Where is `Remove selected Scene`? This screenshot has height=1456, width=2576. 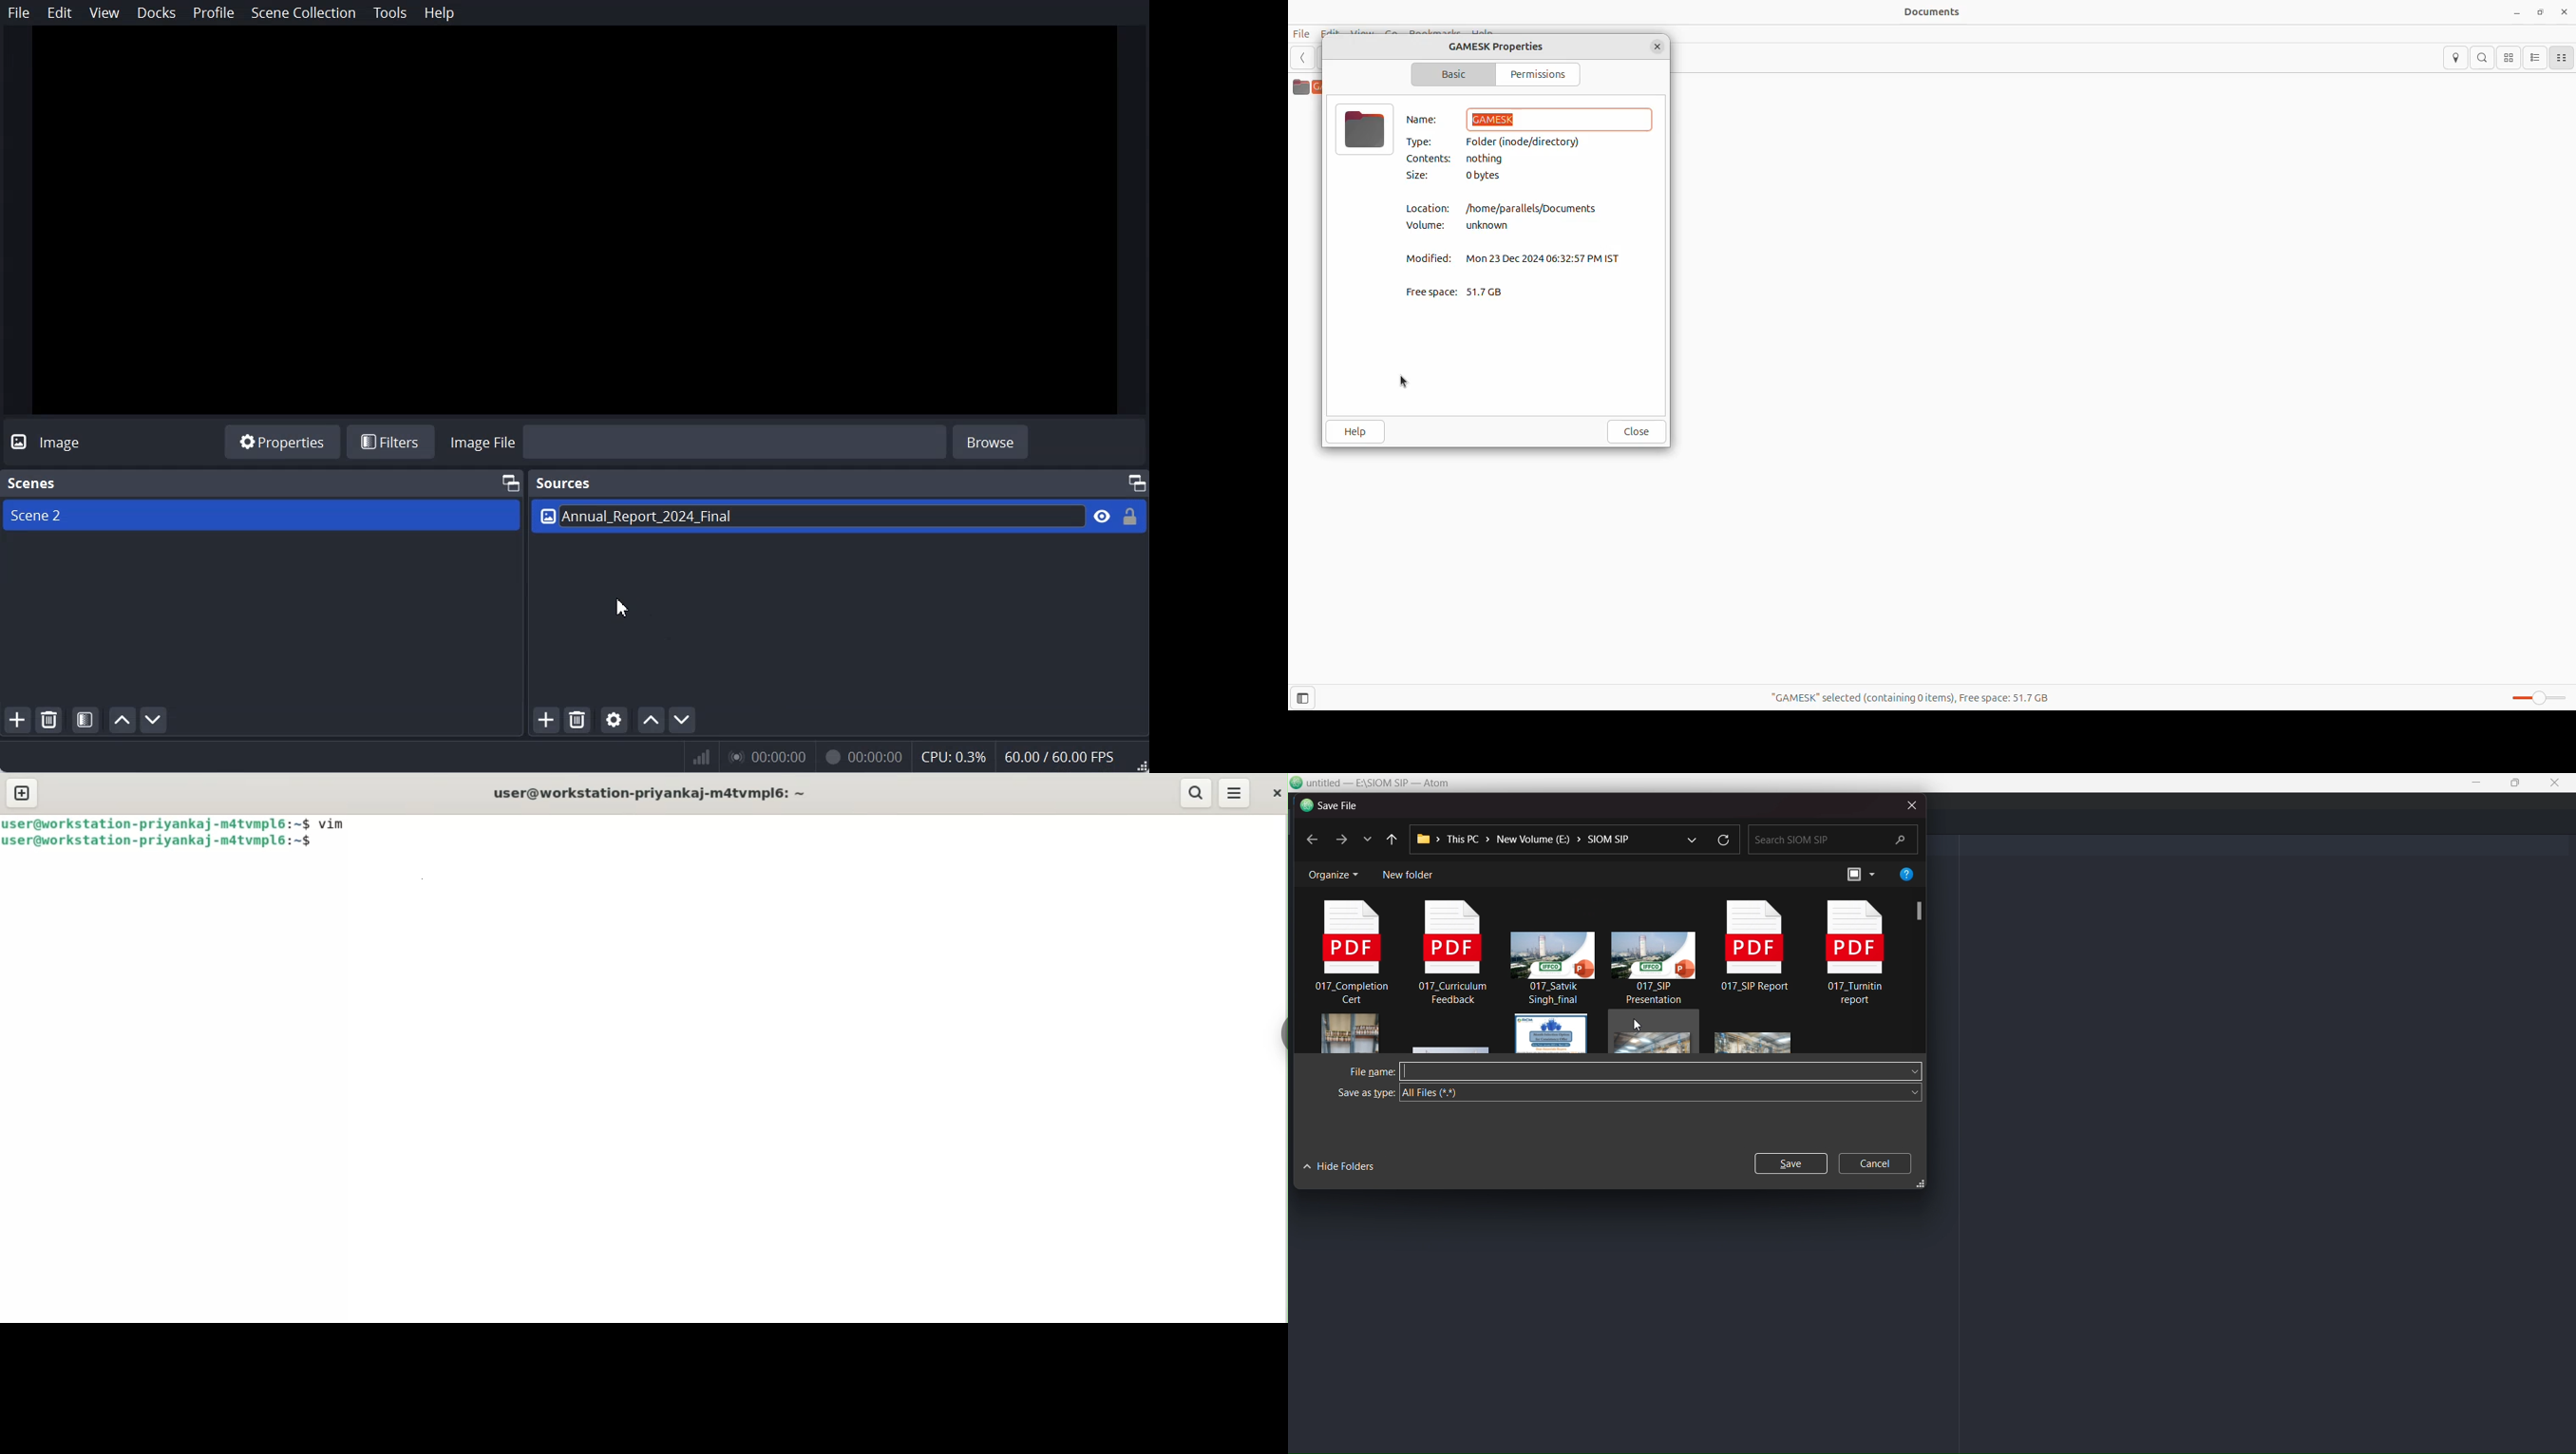
Remove selected Scene is located at coordinates (49, 720).